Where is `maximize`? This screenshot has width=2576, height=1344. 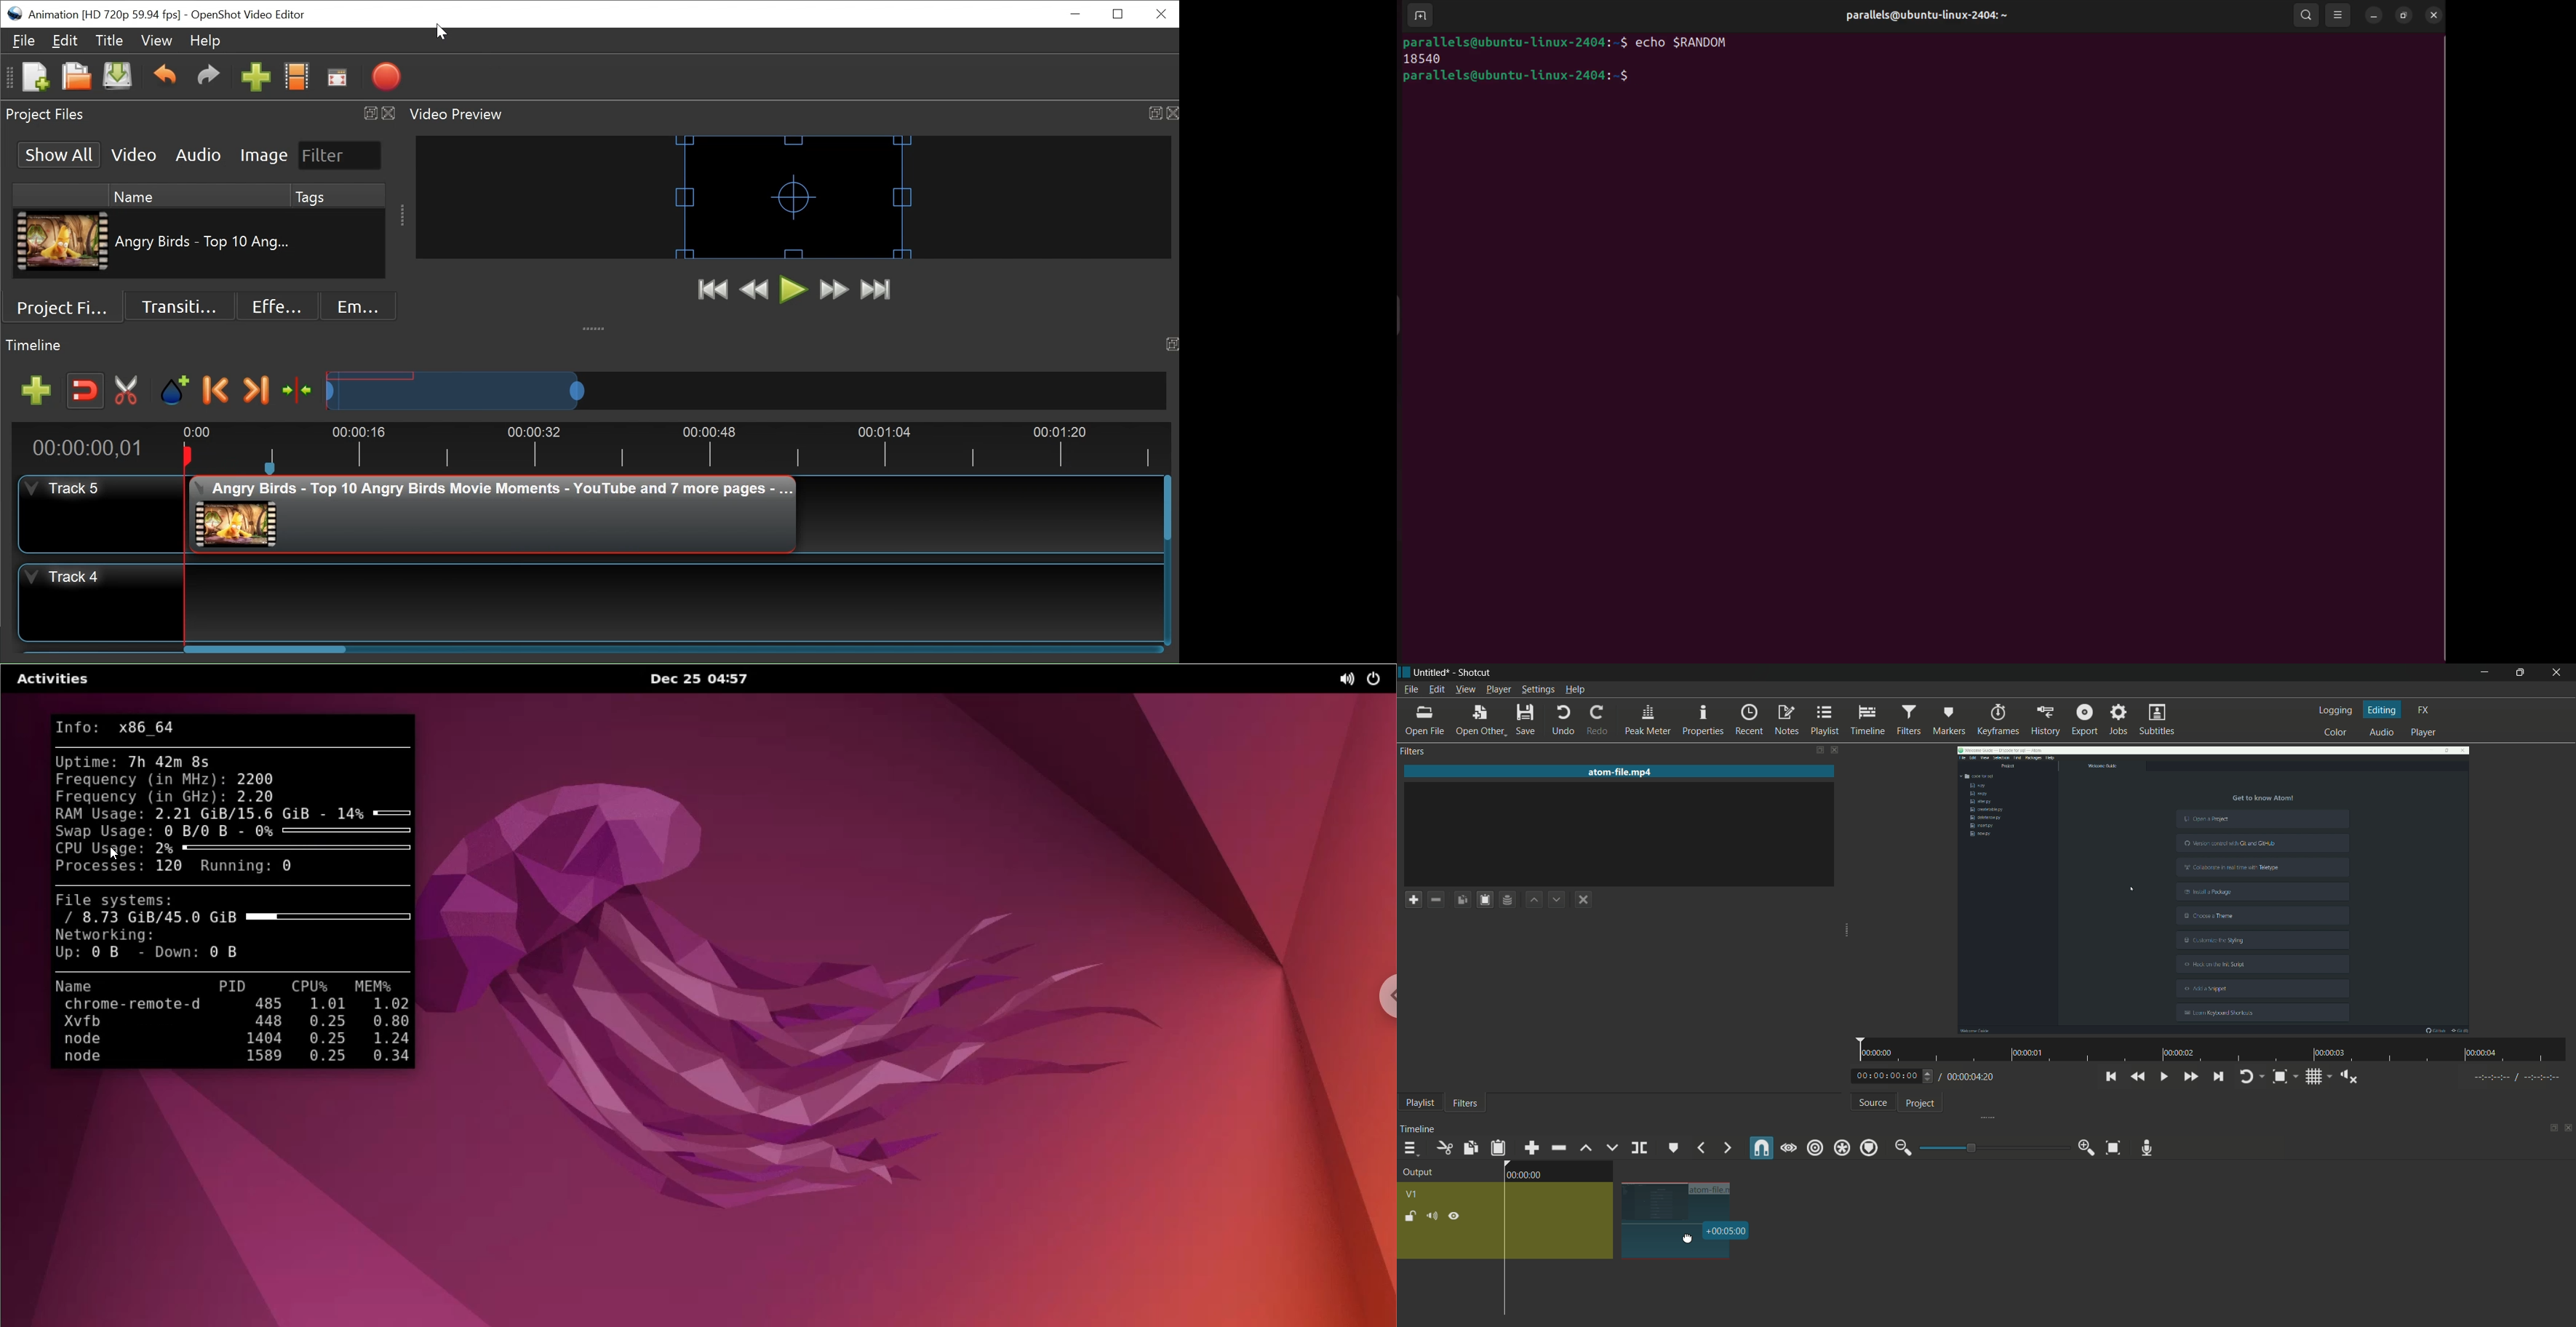
maximize is located at coordinates (2522, 673).